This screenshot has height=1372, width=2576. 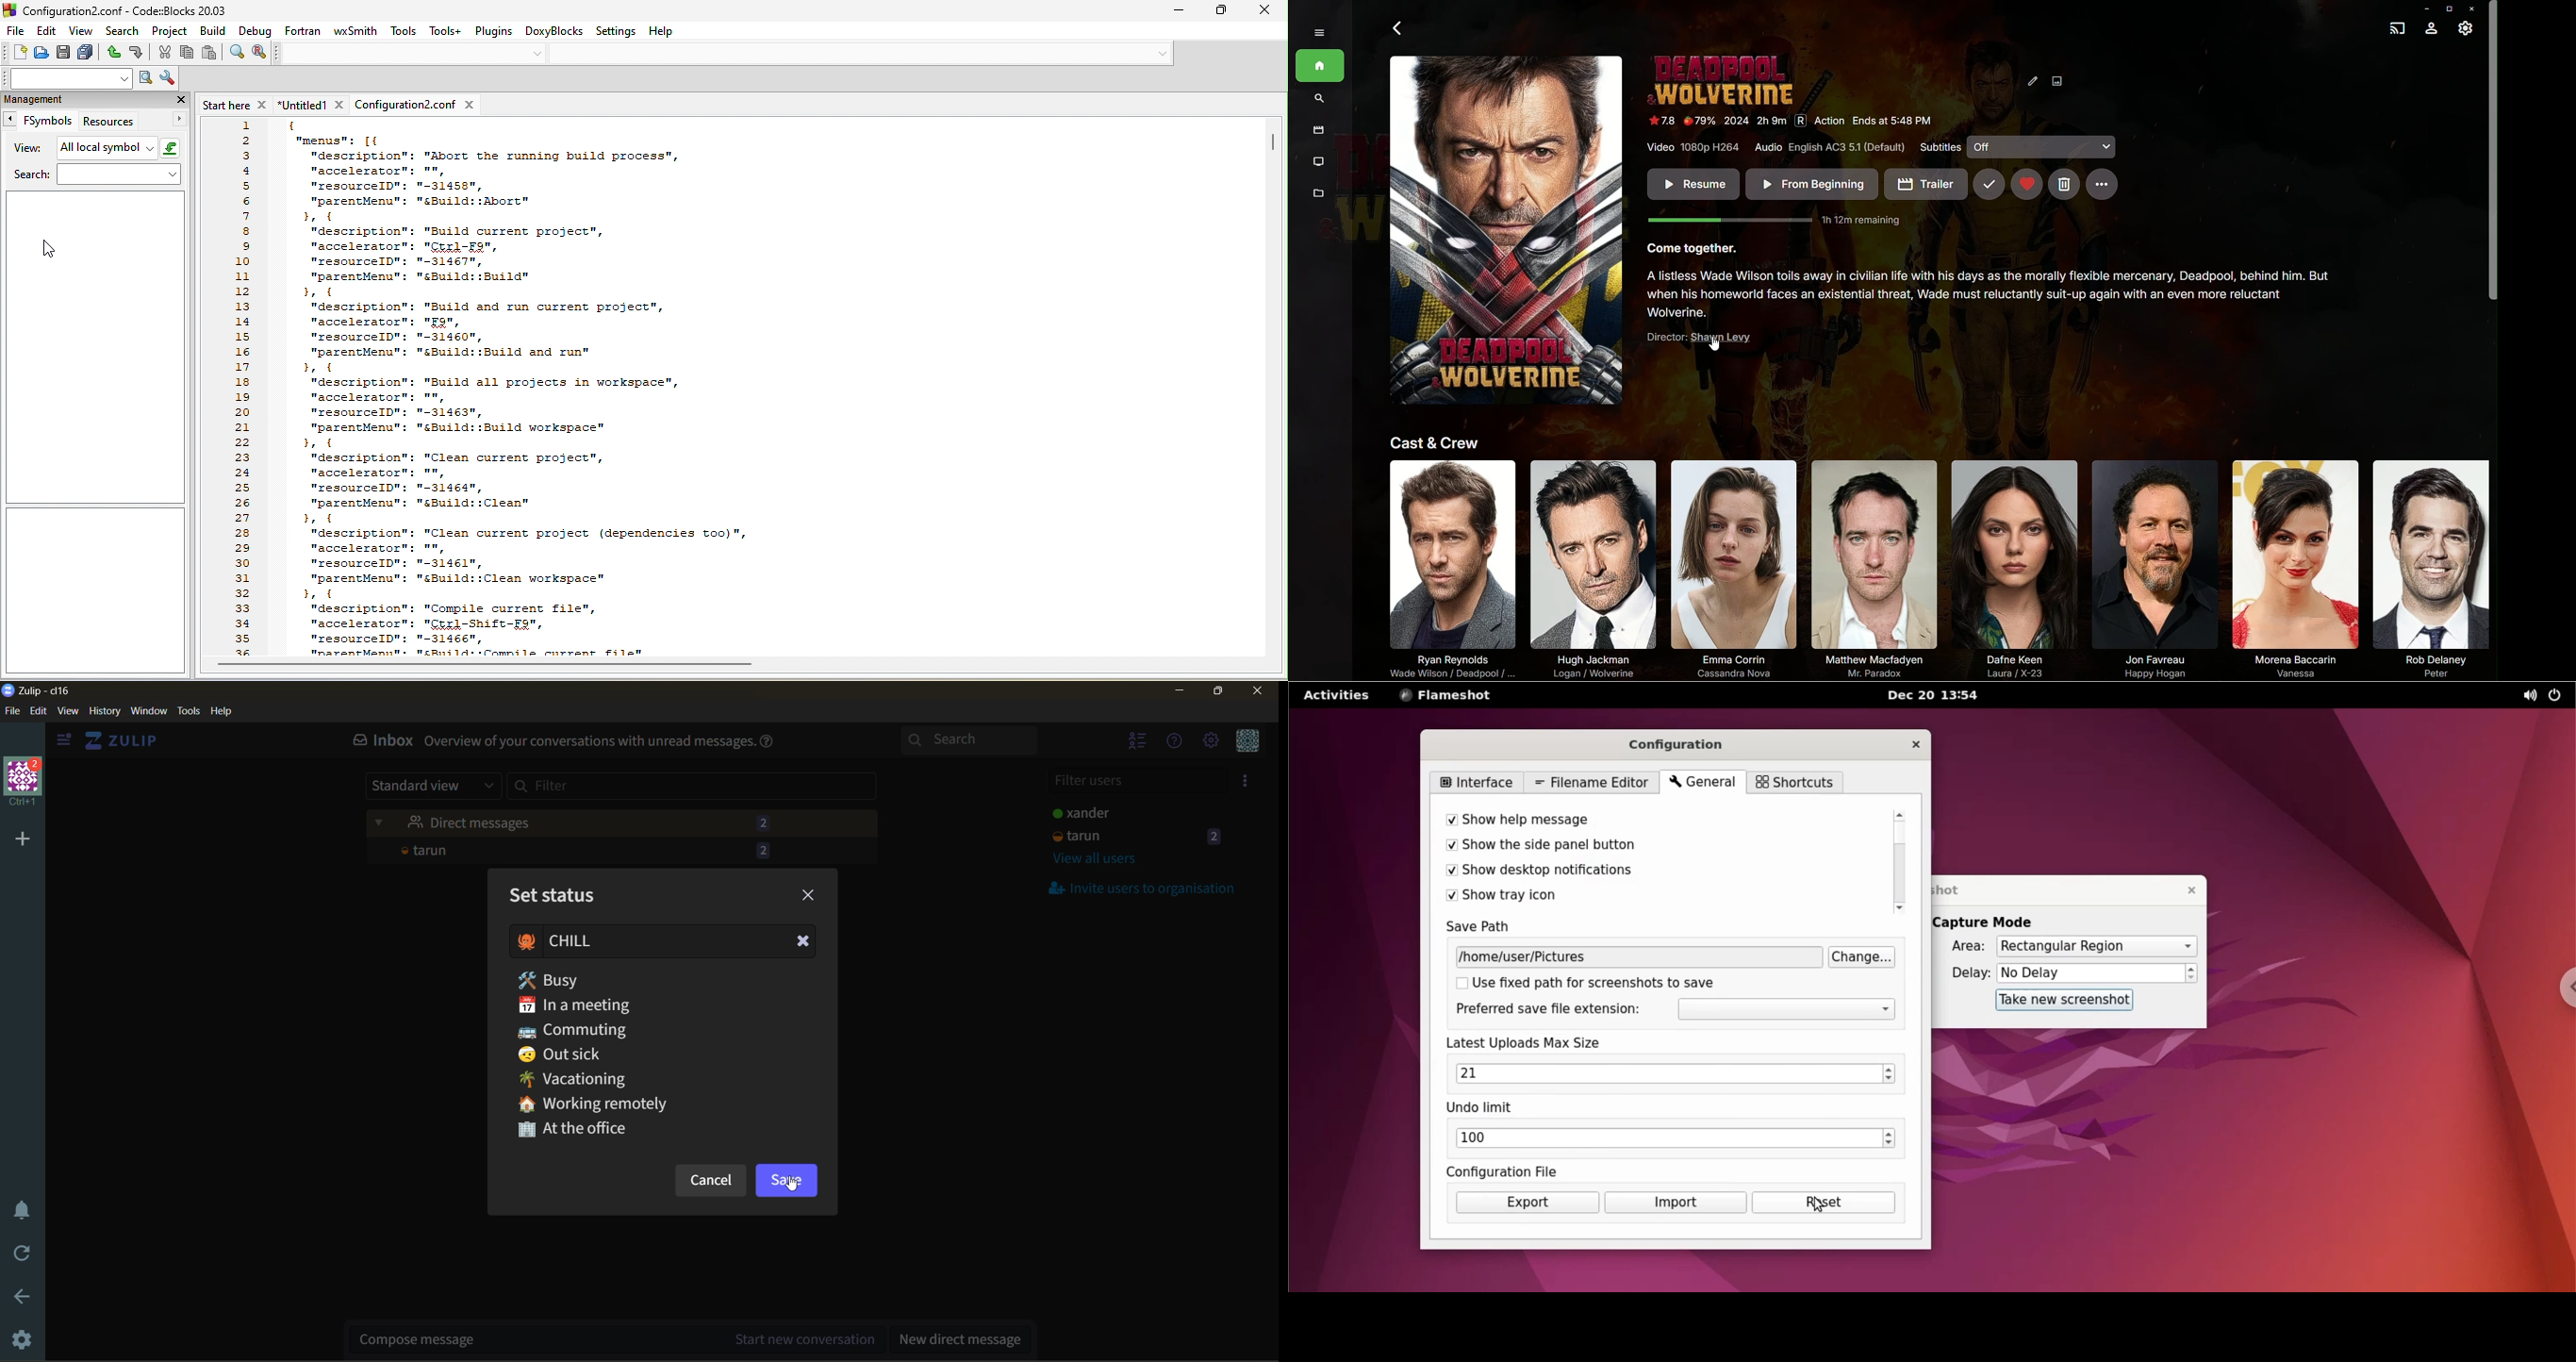 I want to click on status added, so click(x=570, y=941).